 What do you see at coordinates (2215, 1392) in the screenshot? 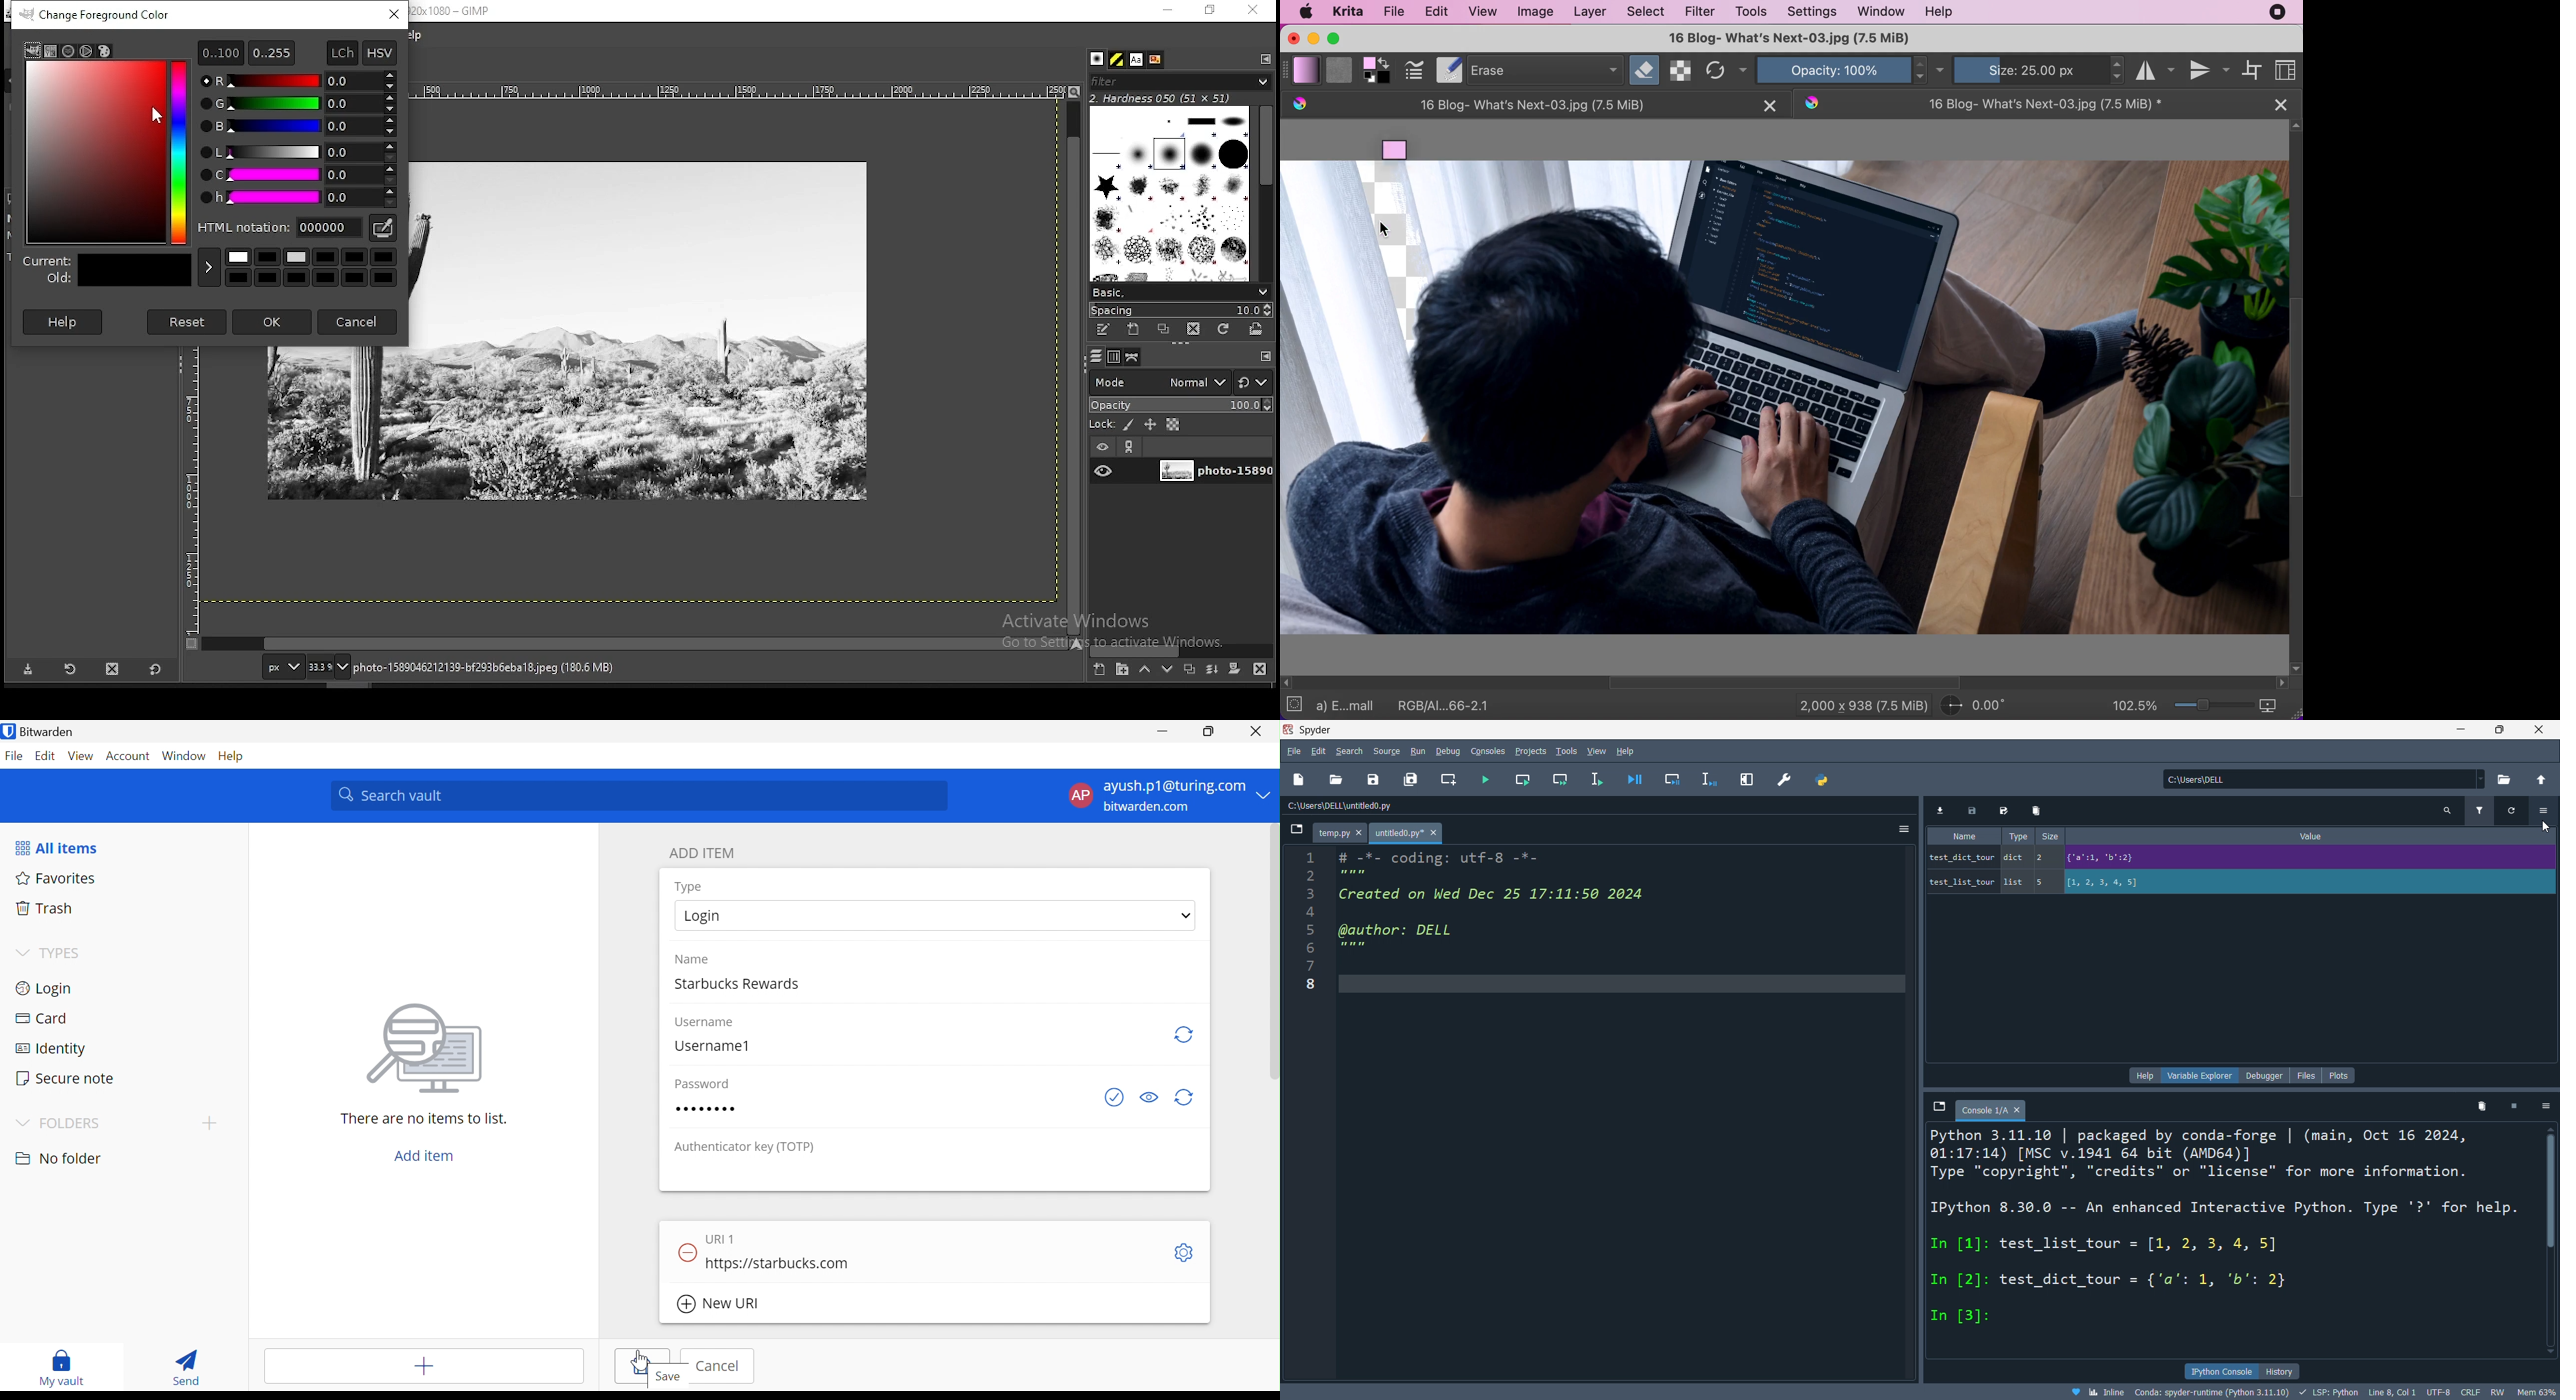
I see `Conds: spyder-runtime(Python3.11.10)` at bounding box center [2215, 1392].